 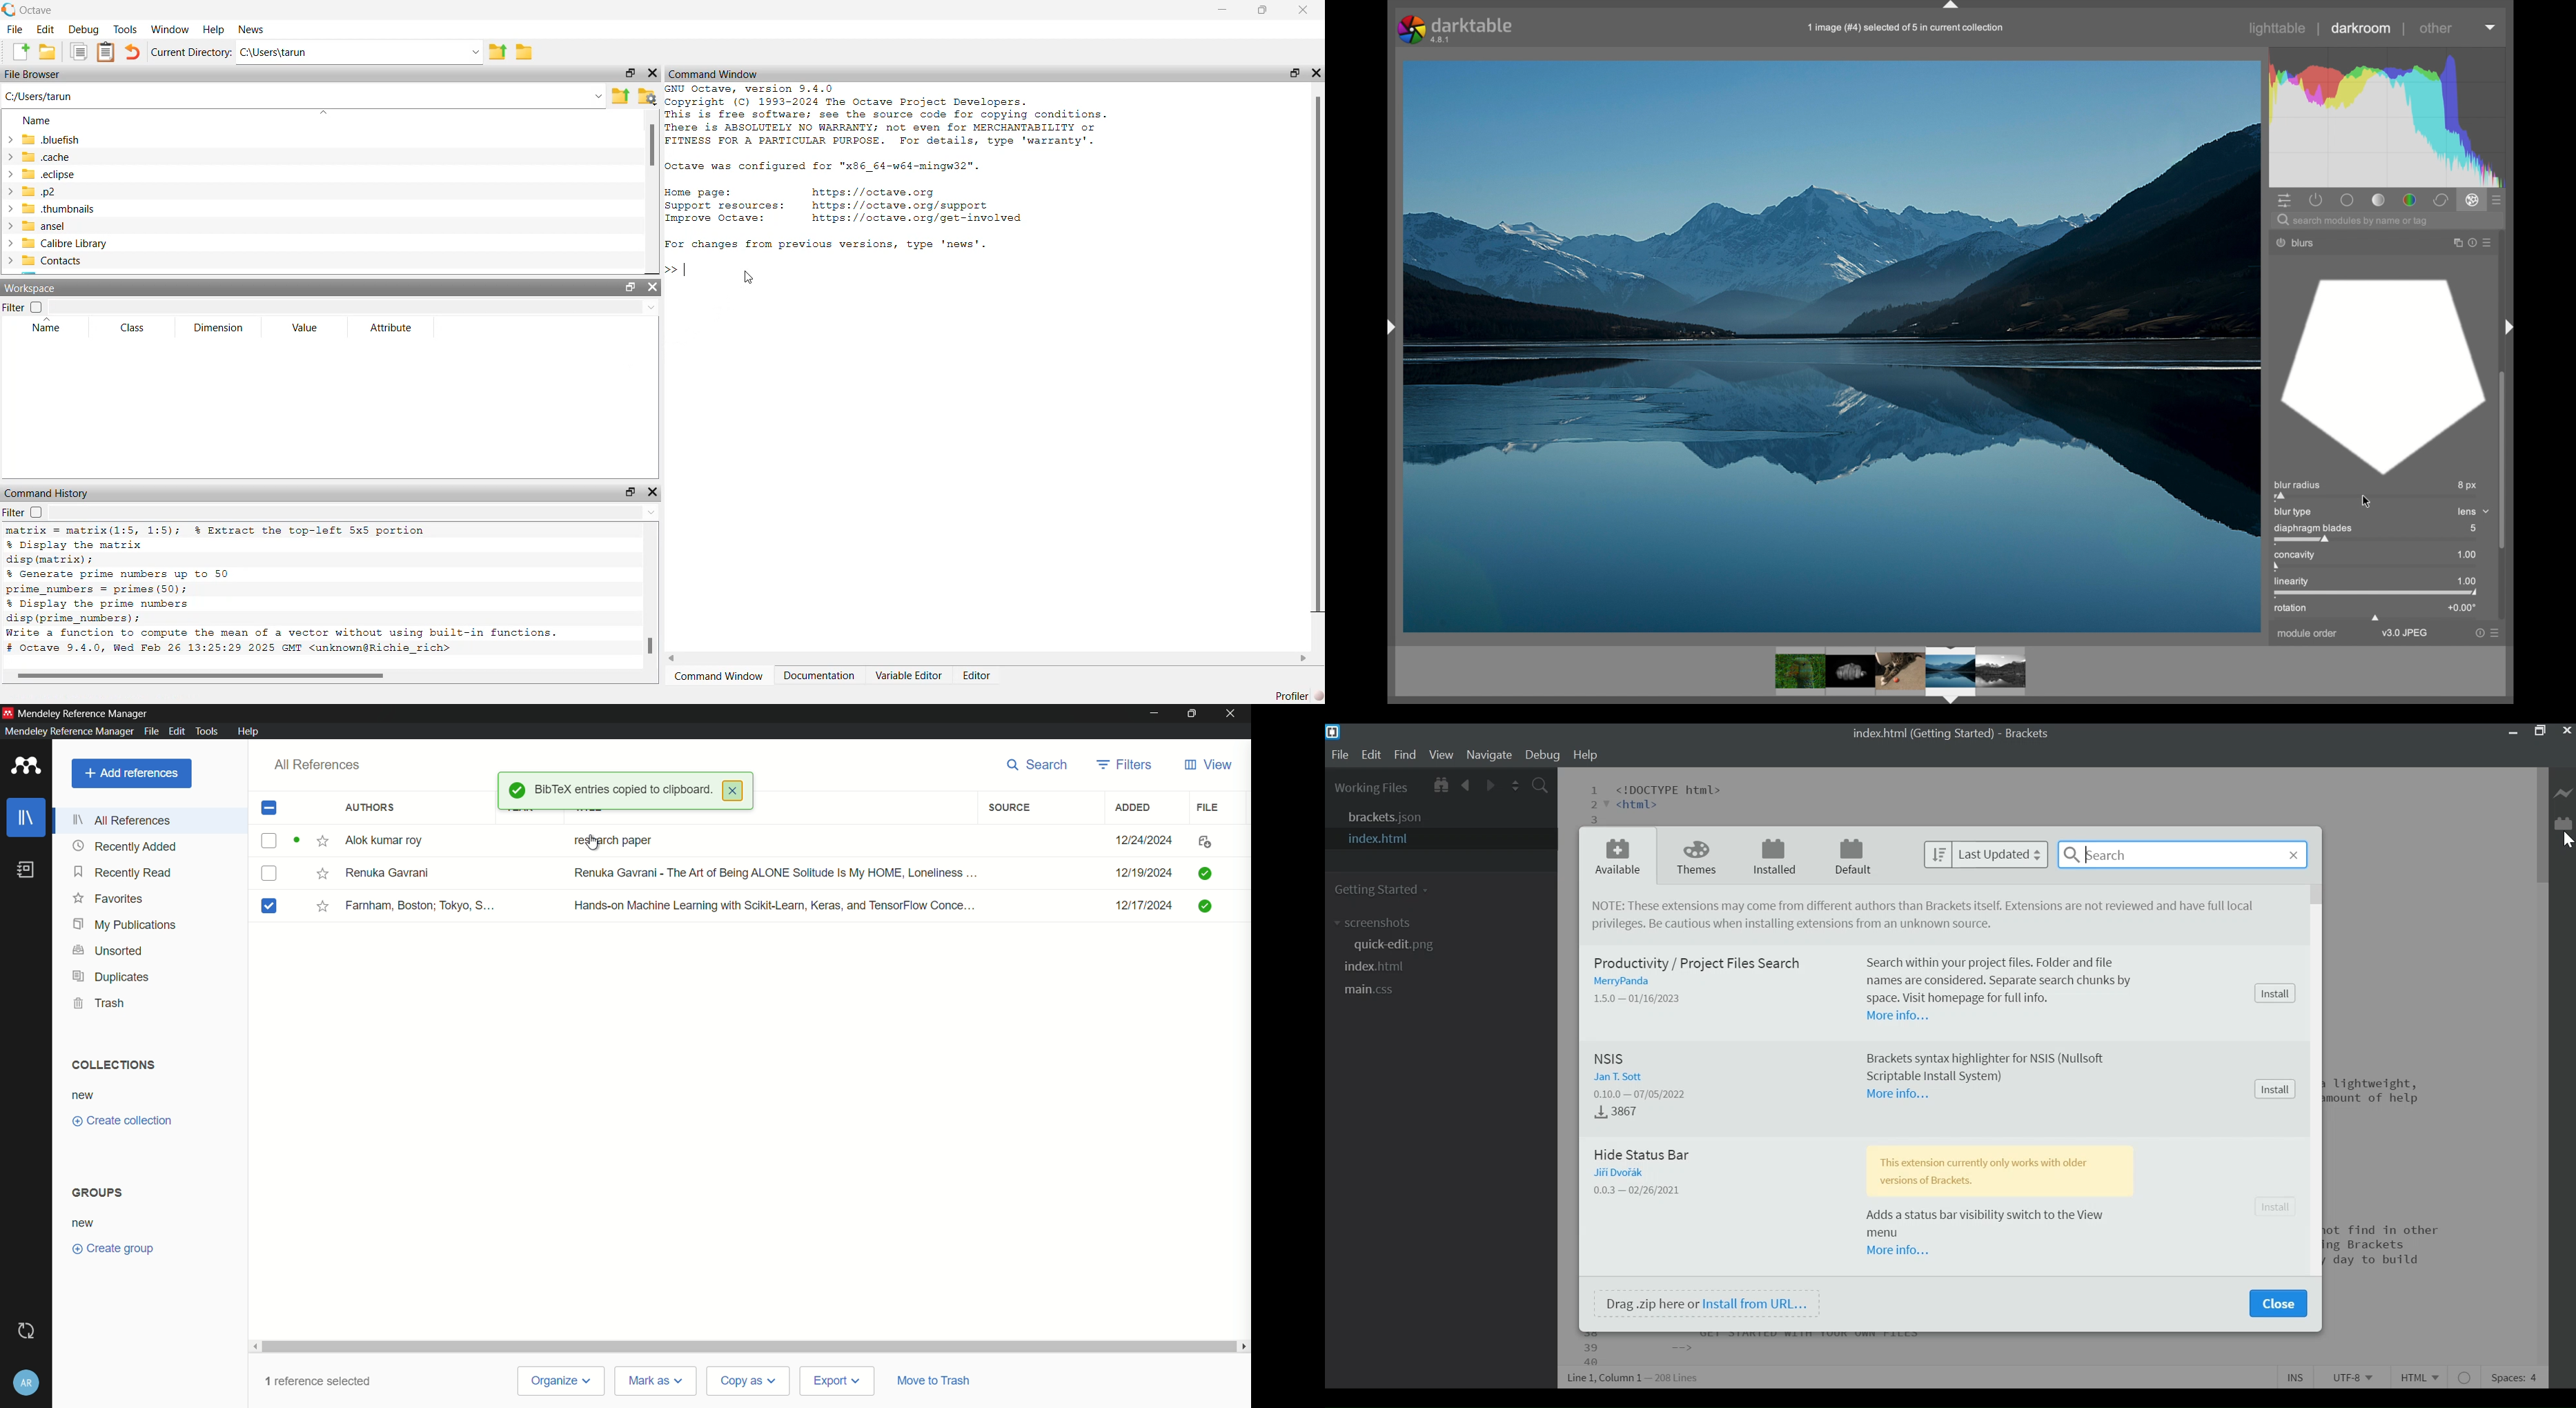 What do you see at coordinates (2297, 1377) in the screenshot?
I see `Toggle Insert or Overwrite` at bounding box center [2297, 1377].